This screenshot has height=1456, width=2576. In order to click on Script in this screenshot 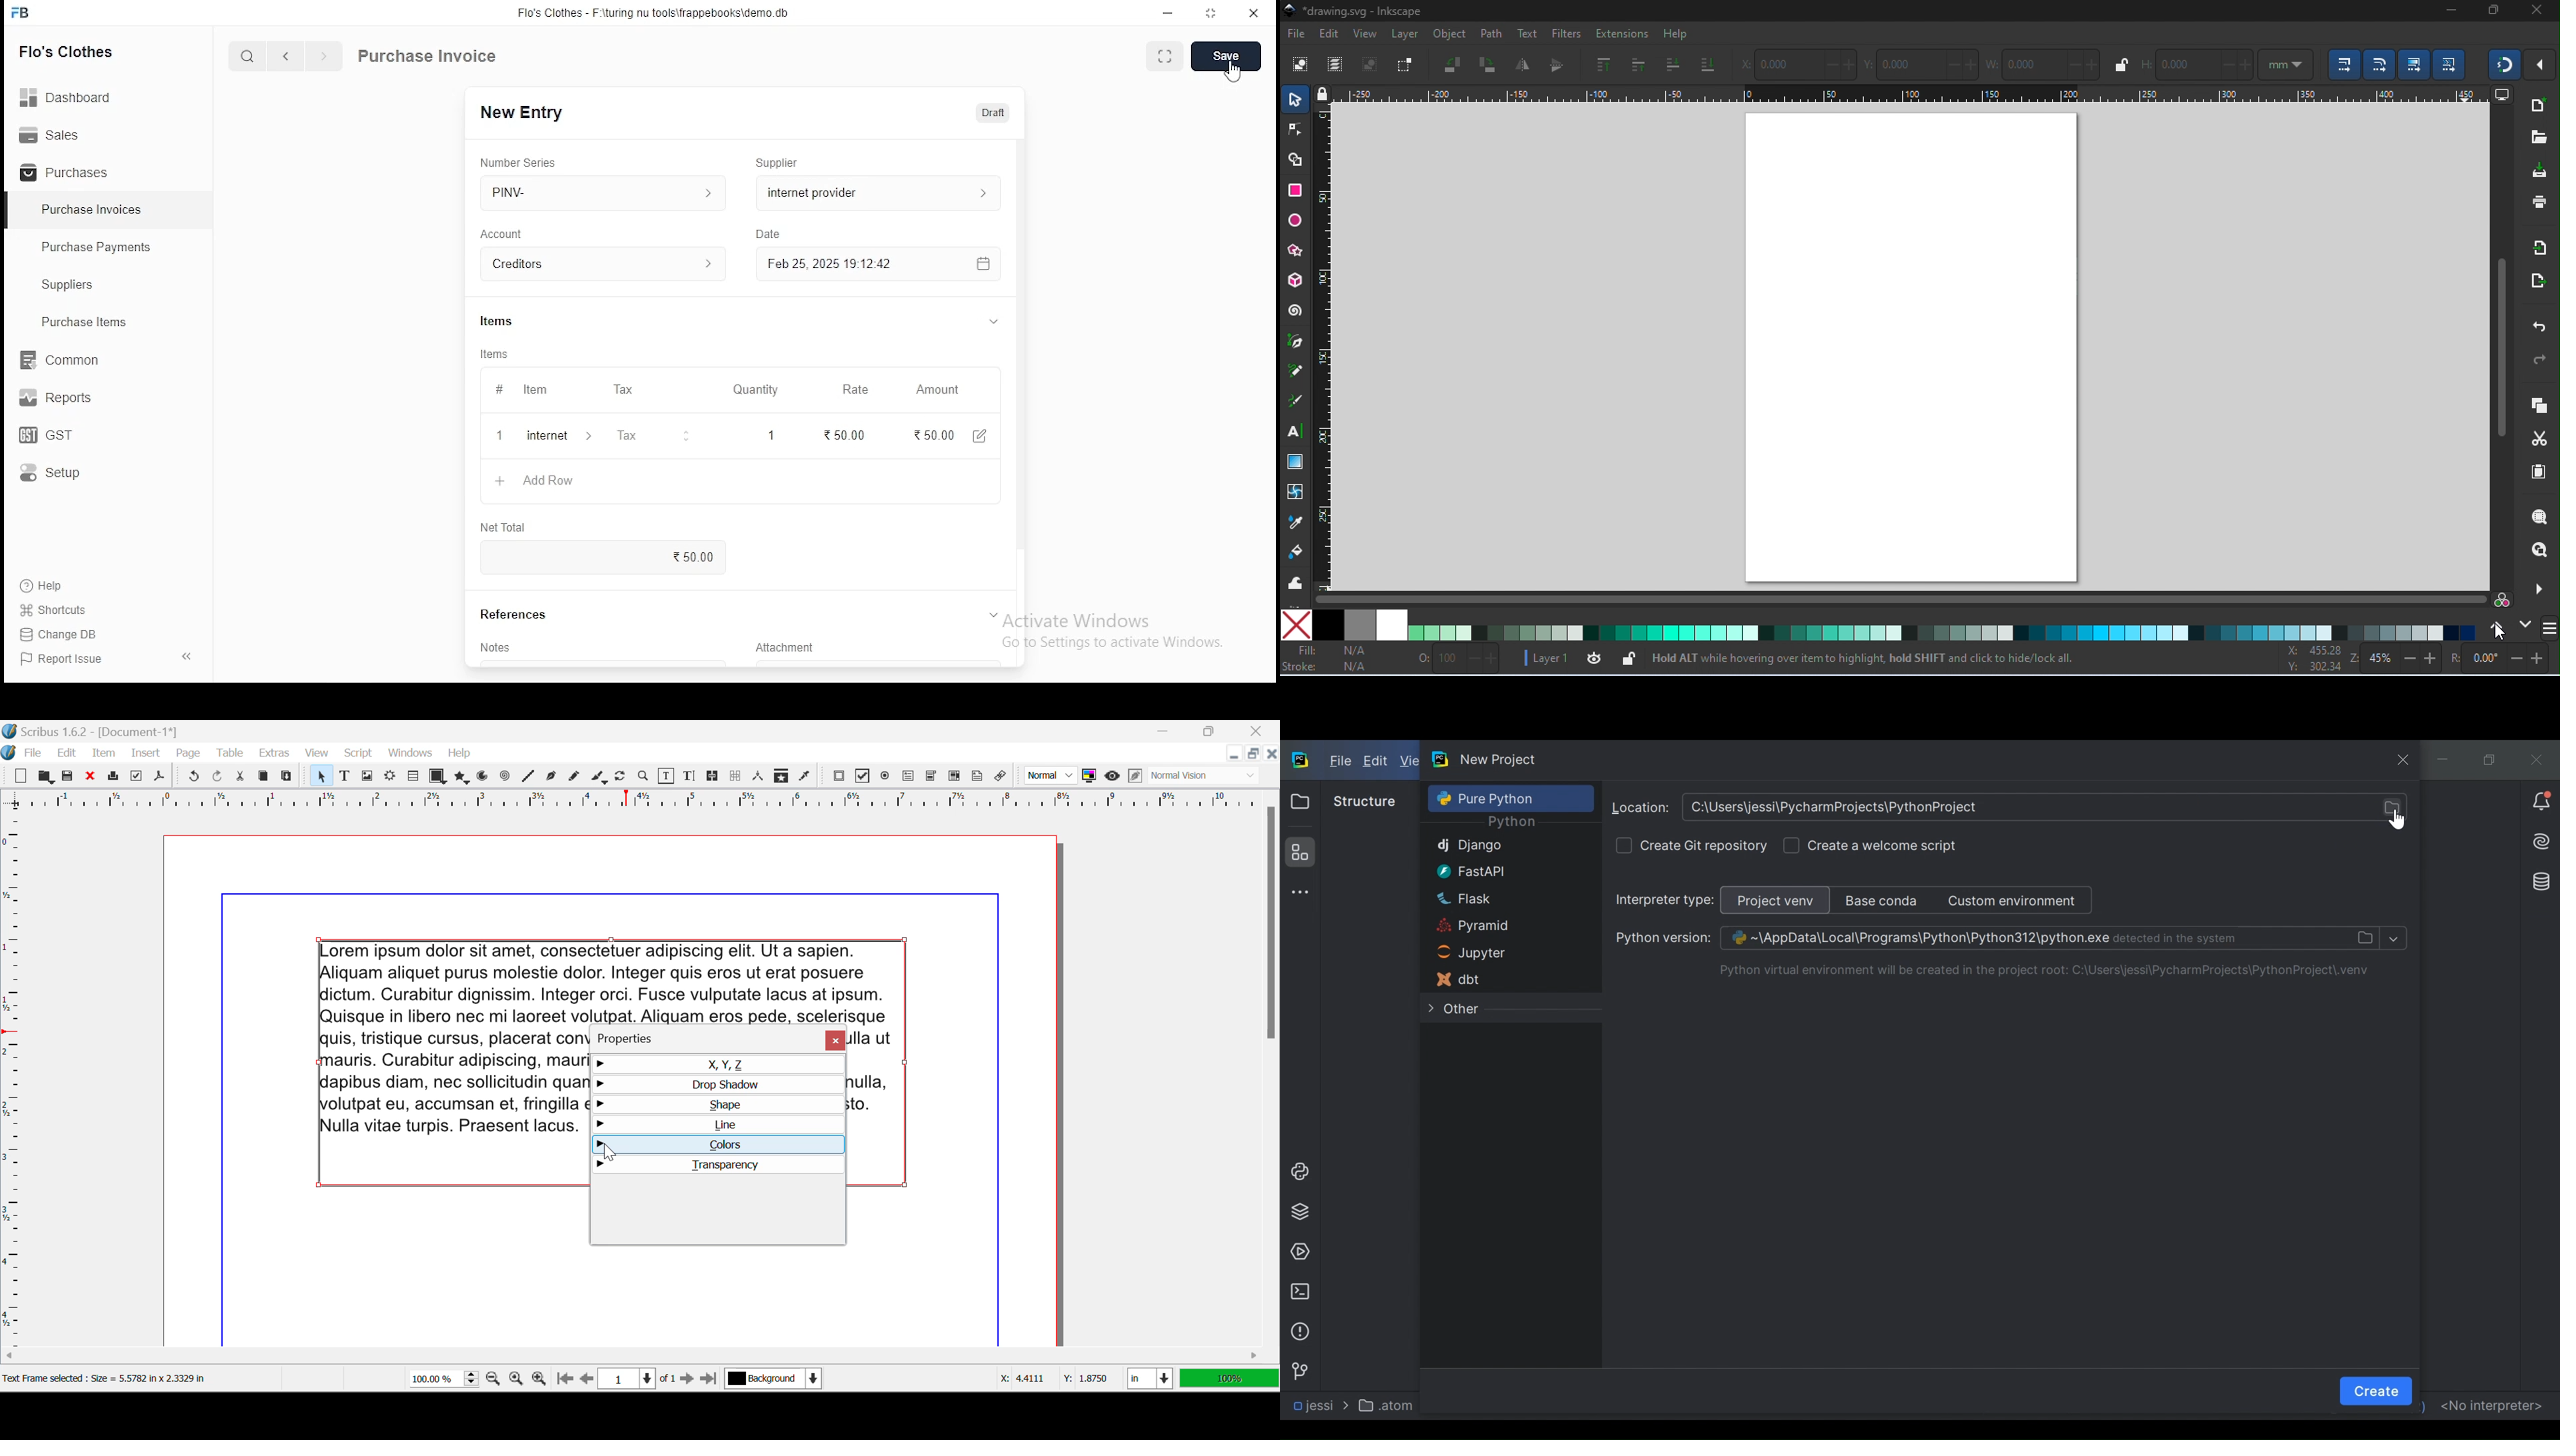, I will do `click(359, 753)`.